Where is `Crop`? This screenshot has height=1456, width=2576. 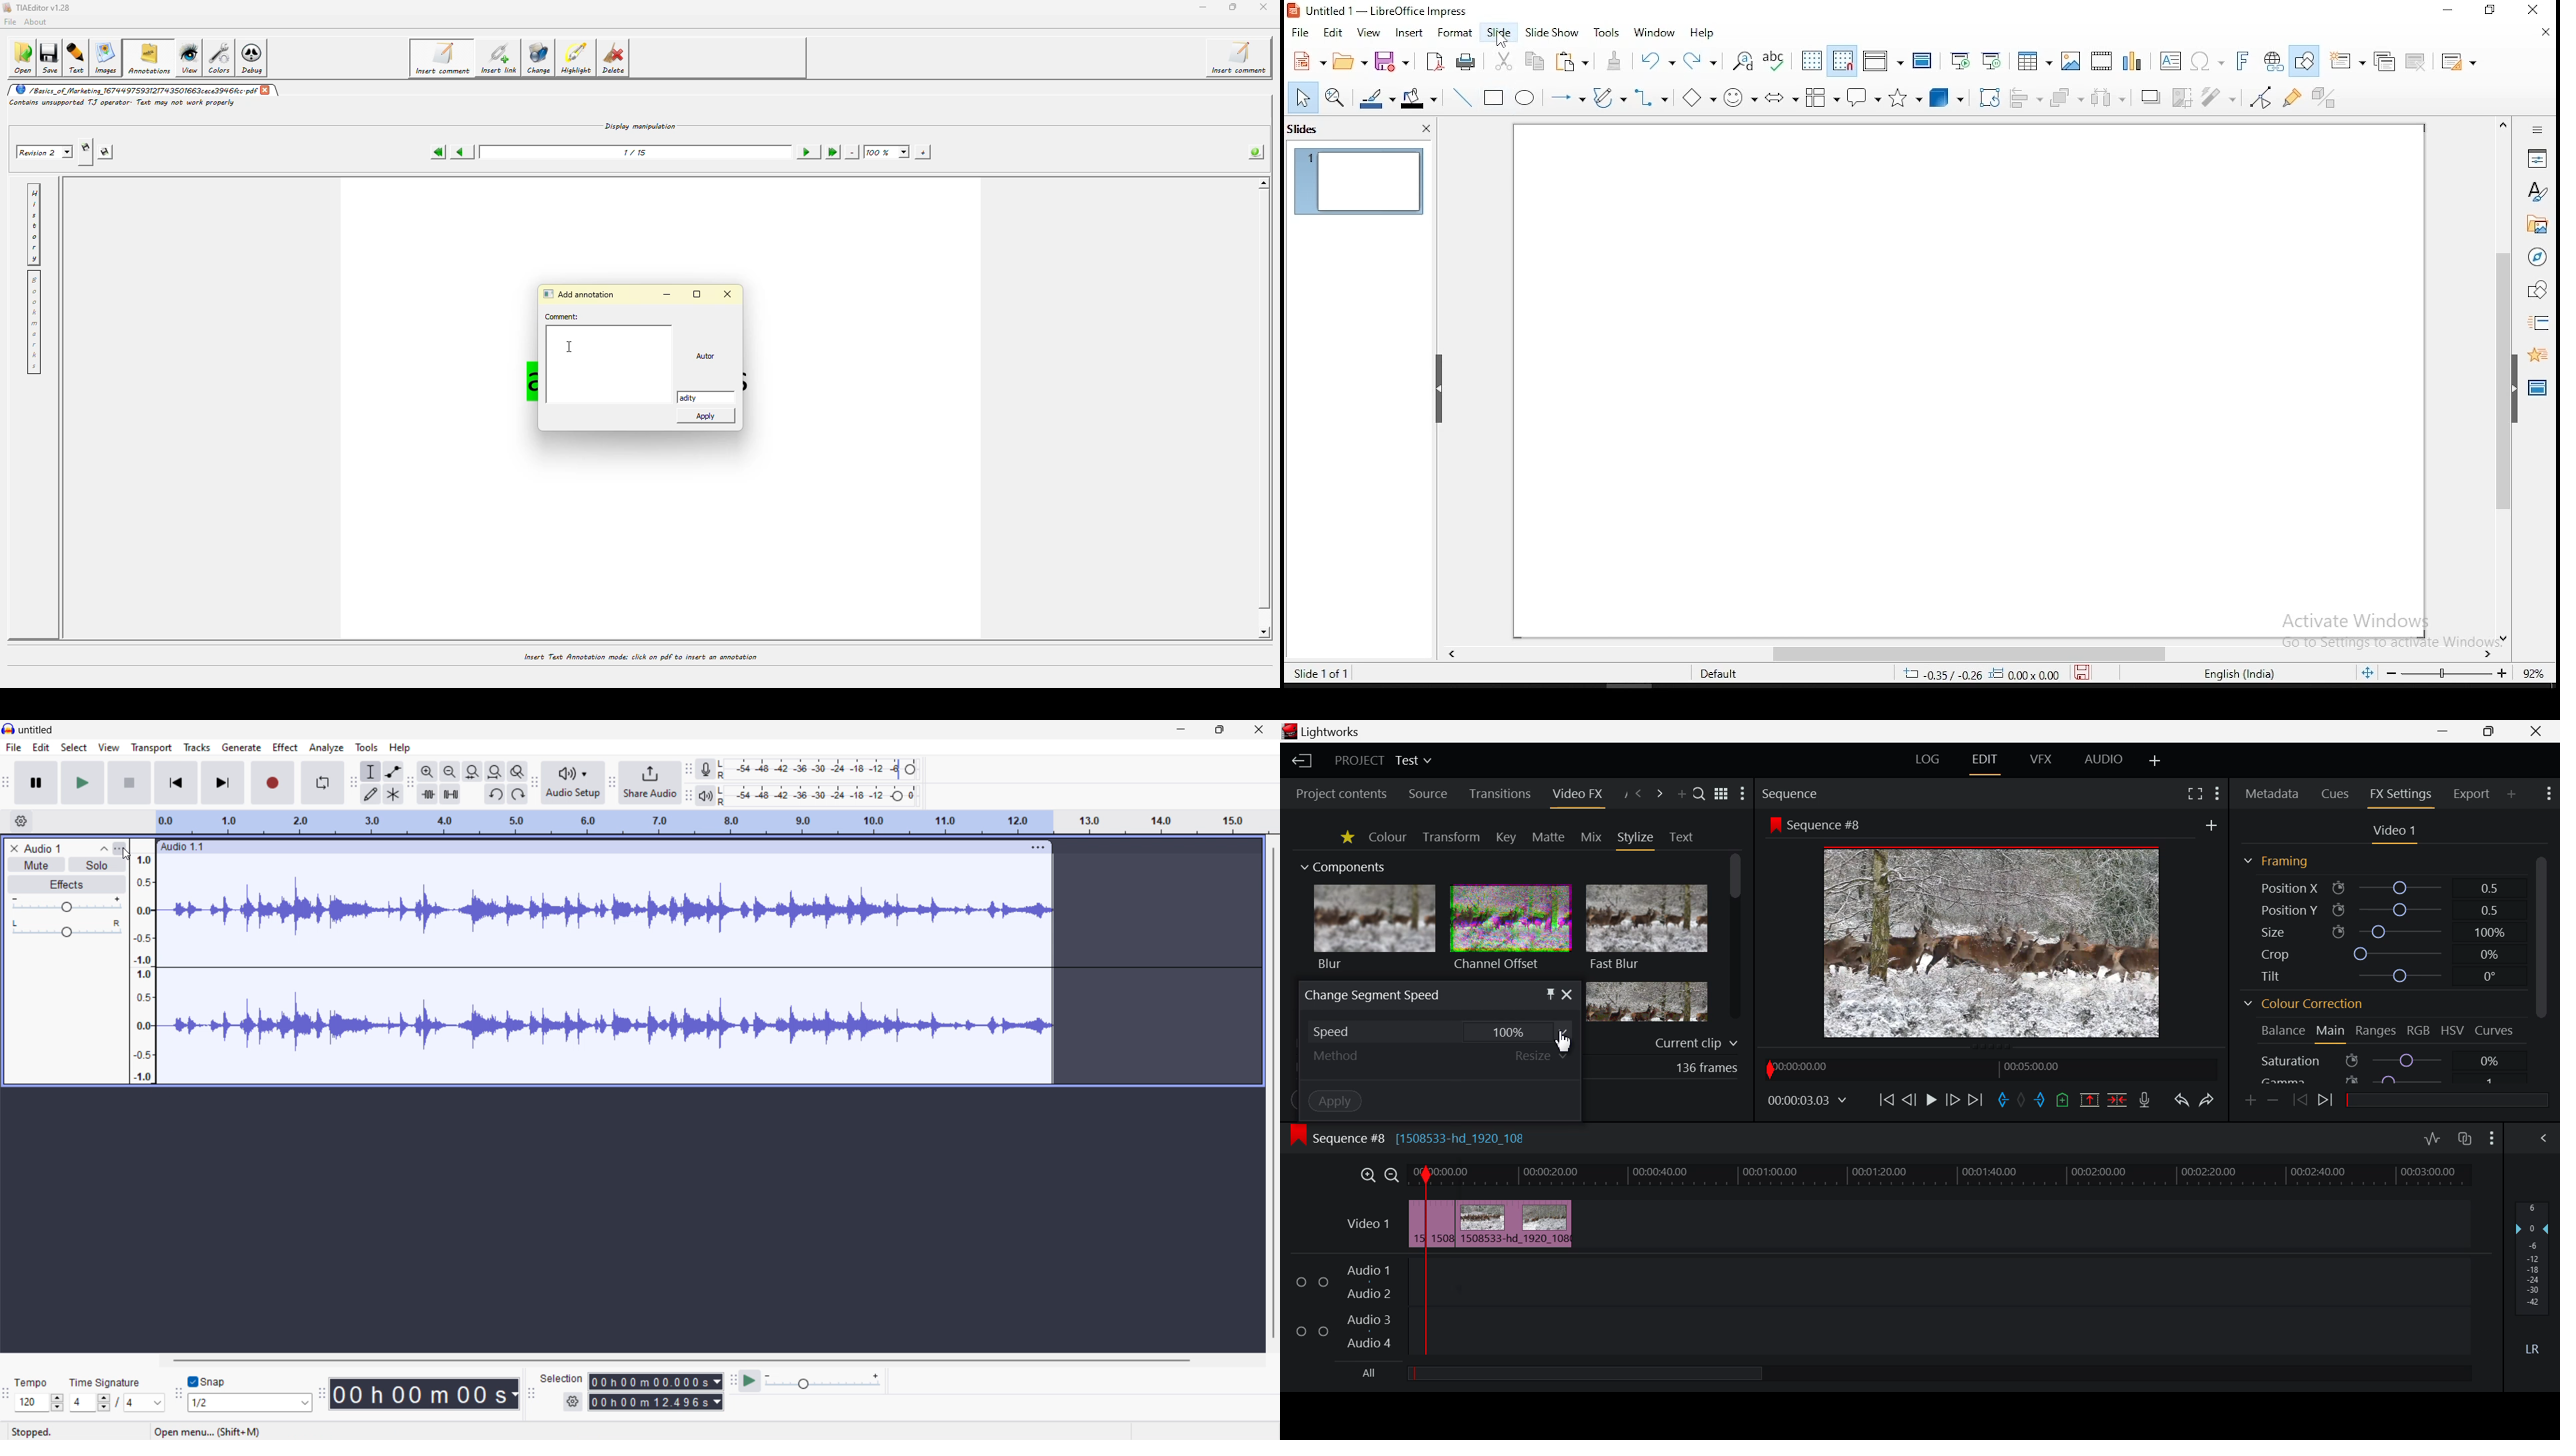
Crop is located at coordinates (2380, 953).